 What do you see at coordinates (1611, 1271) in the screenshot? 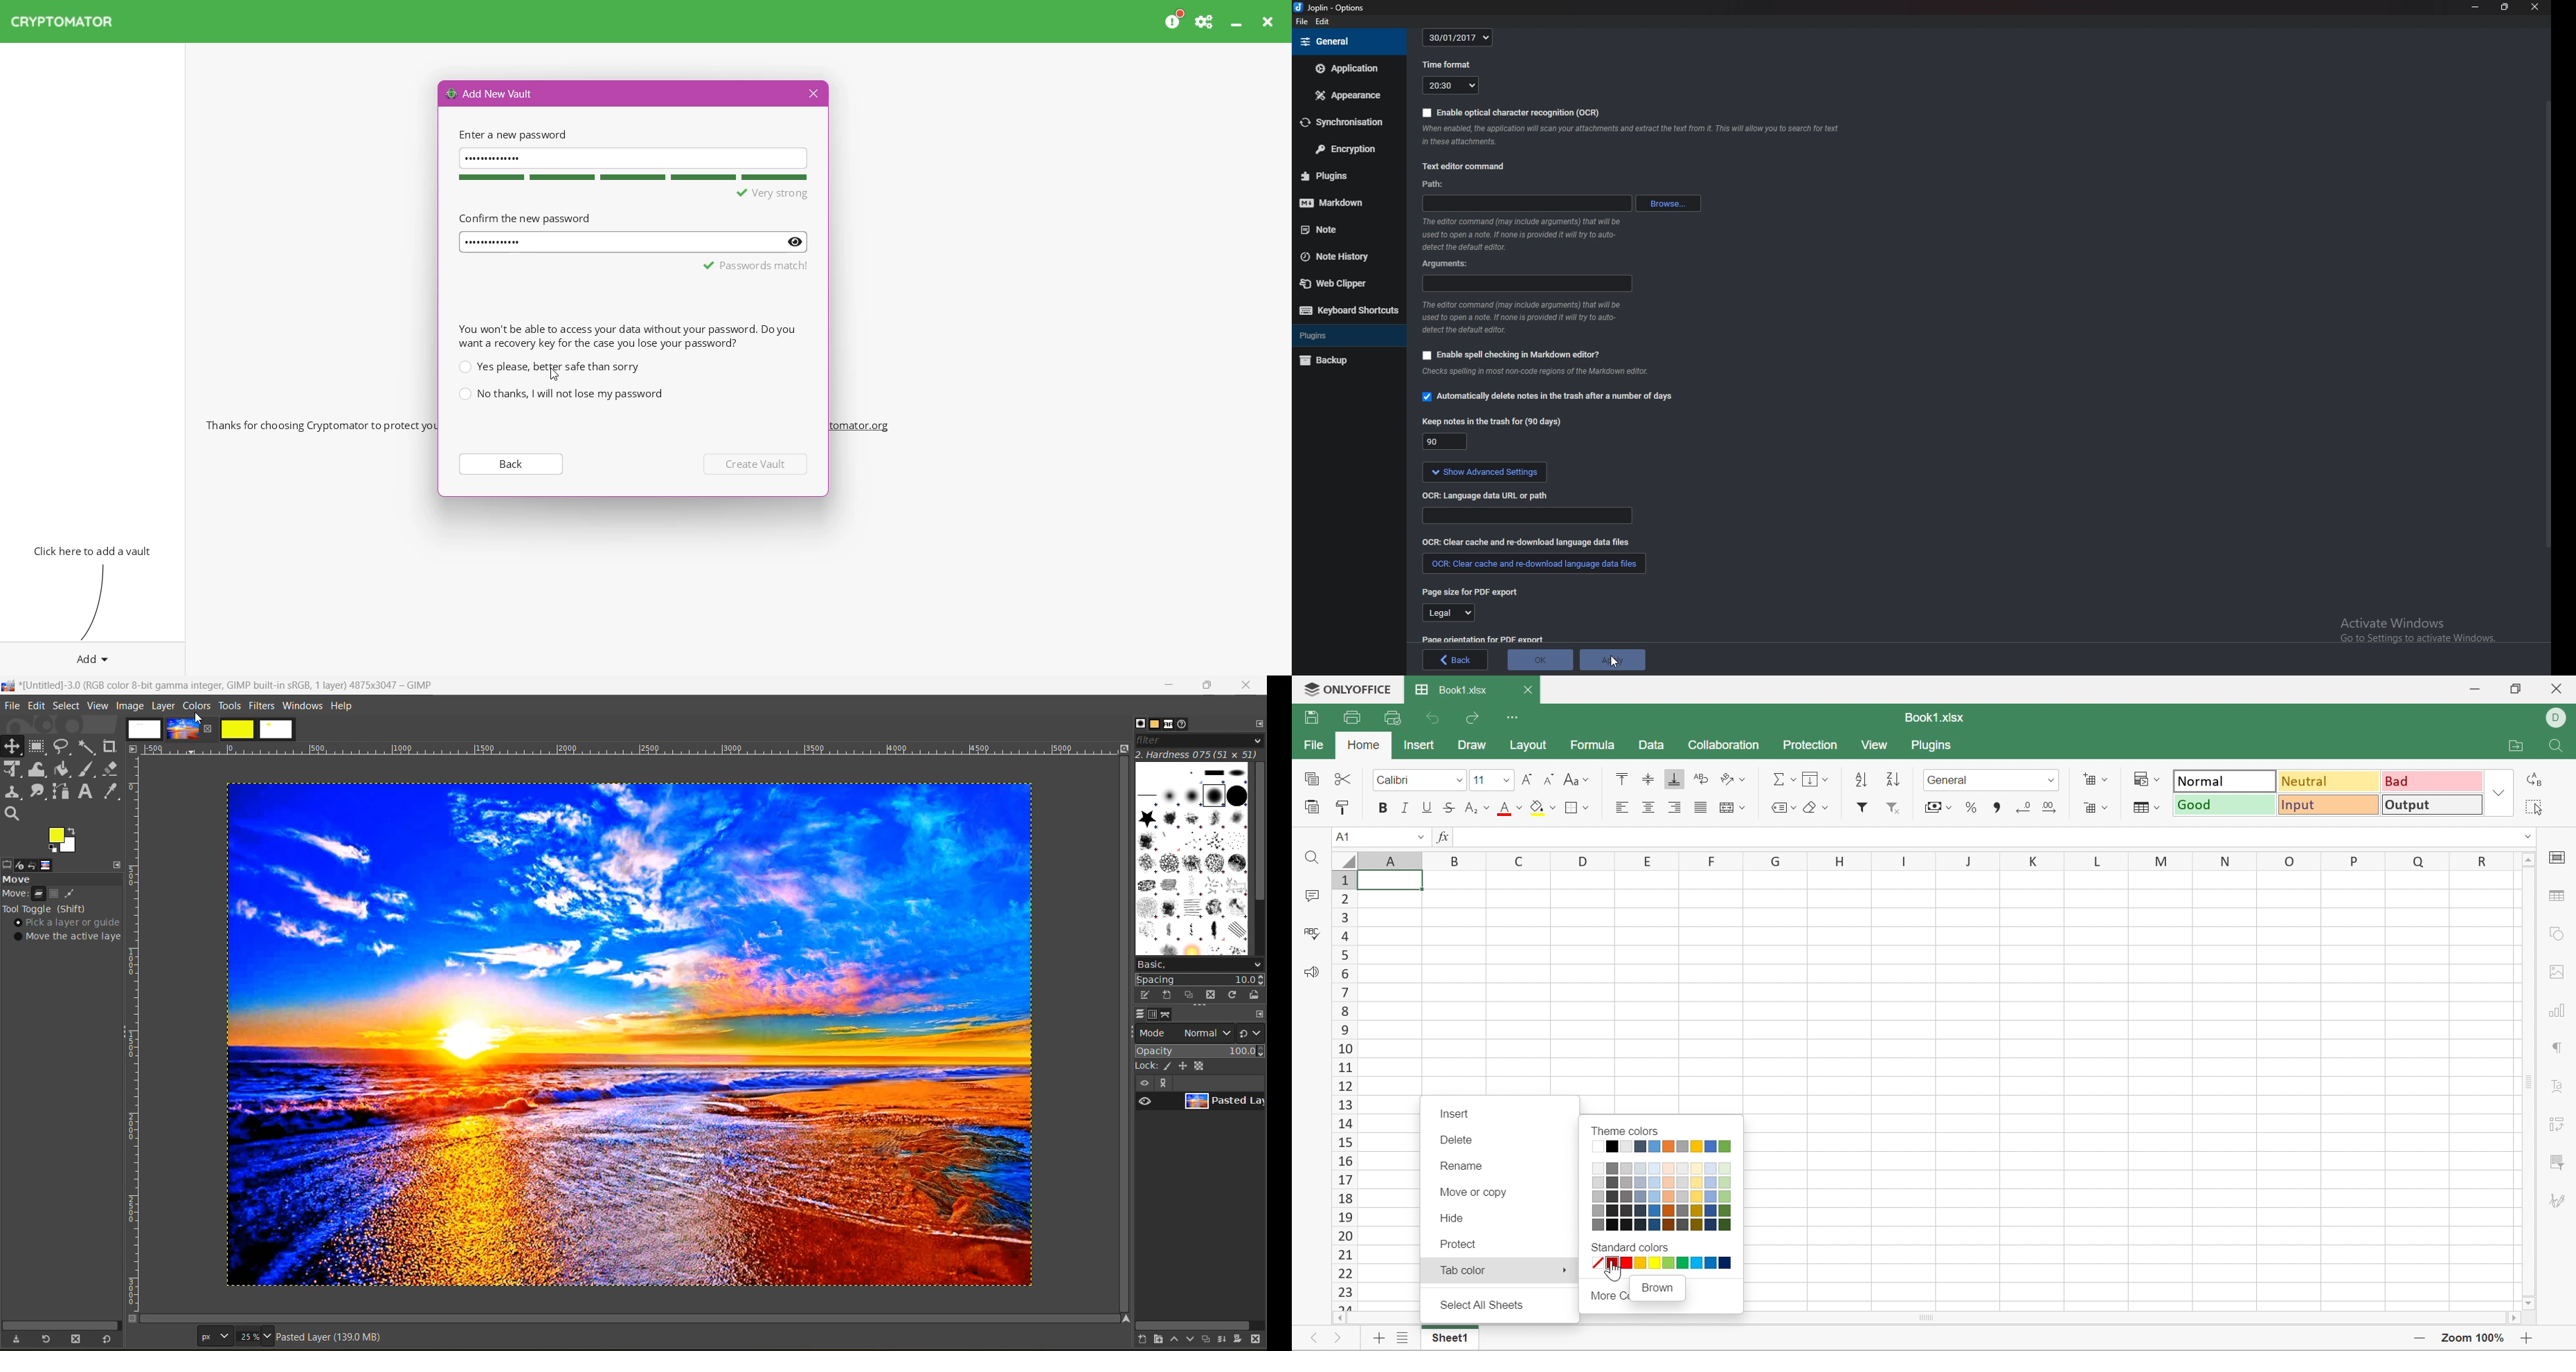
I see `Cursor` at bounding box center [1611, 1271].